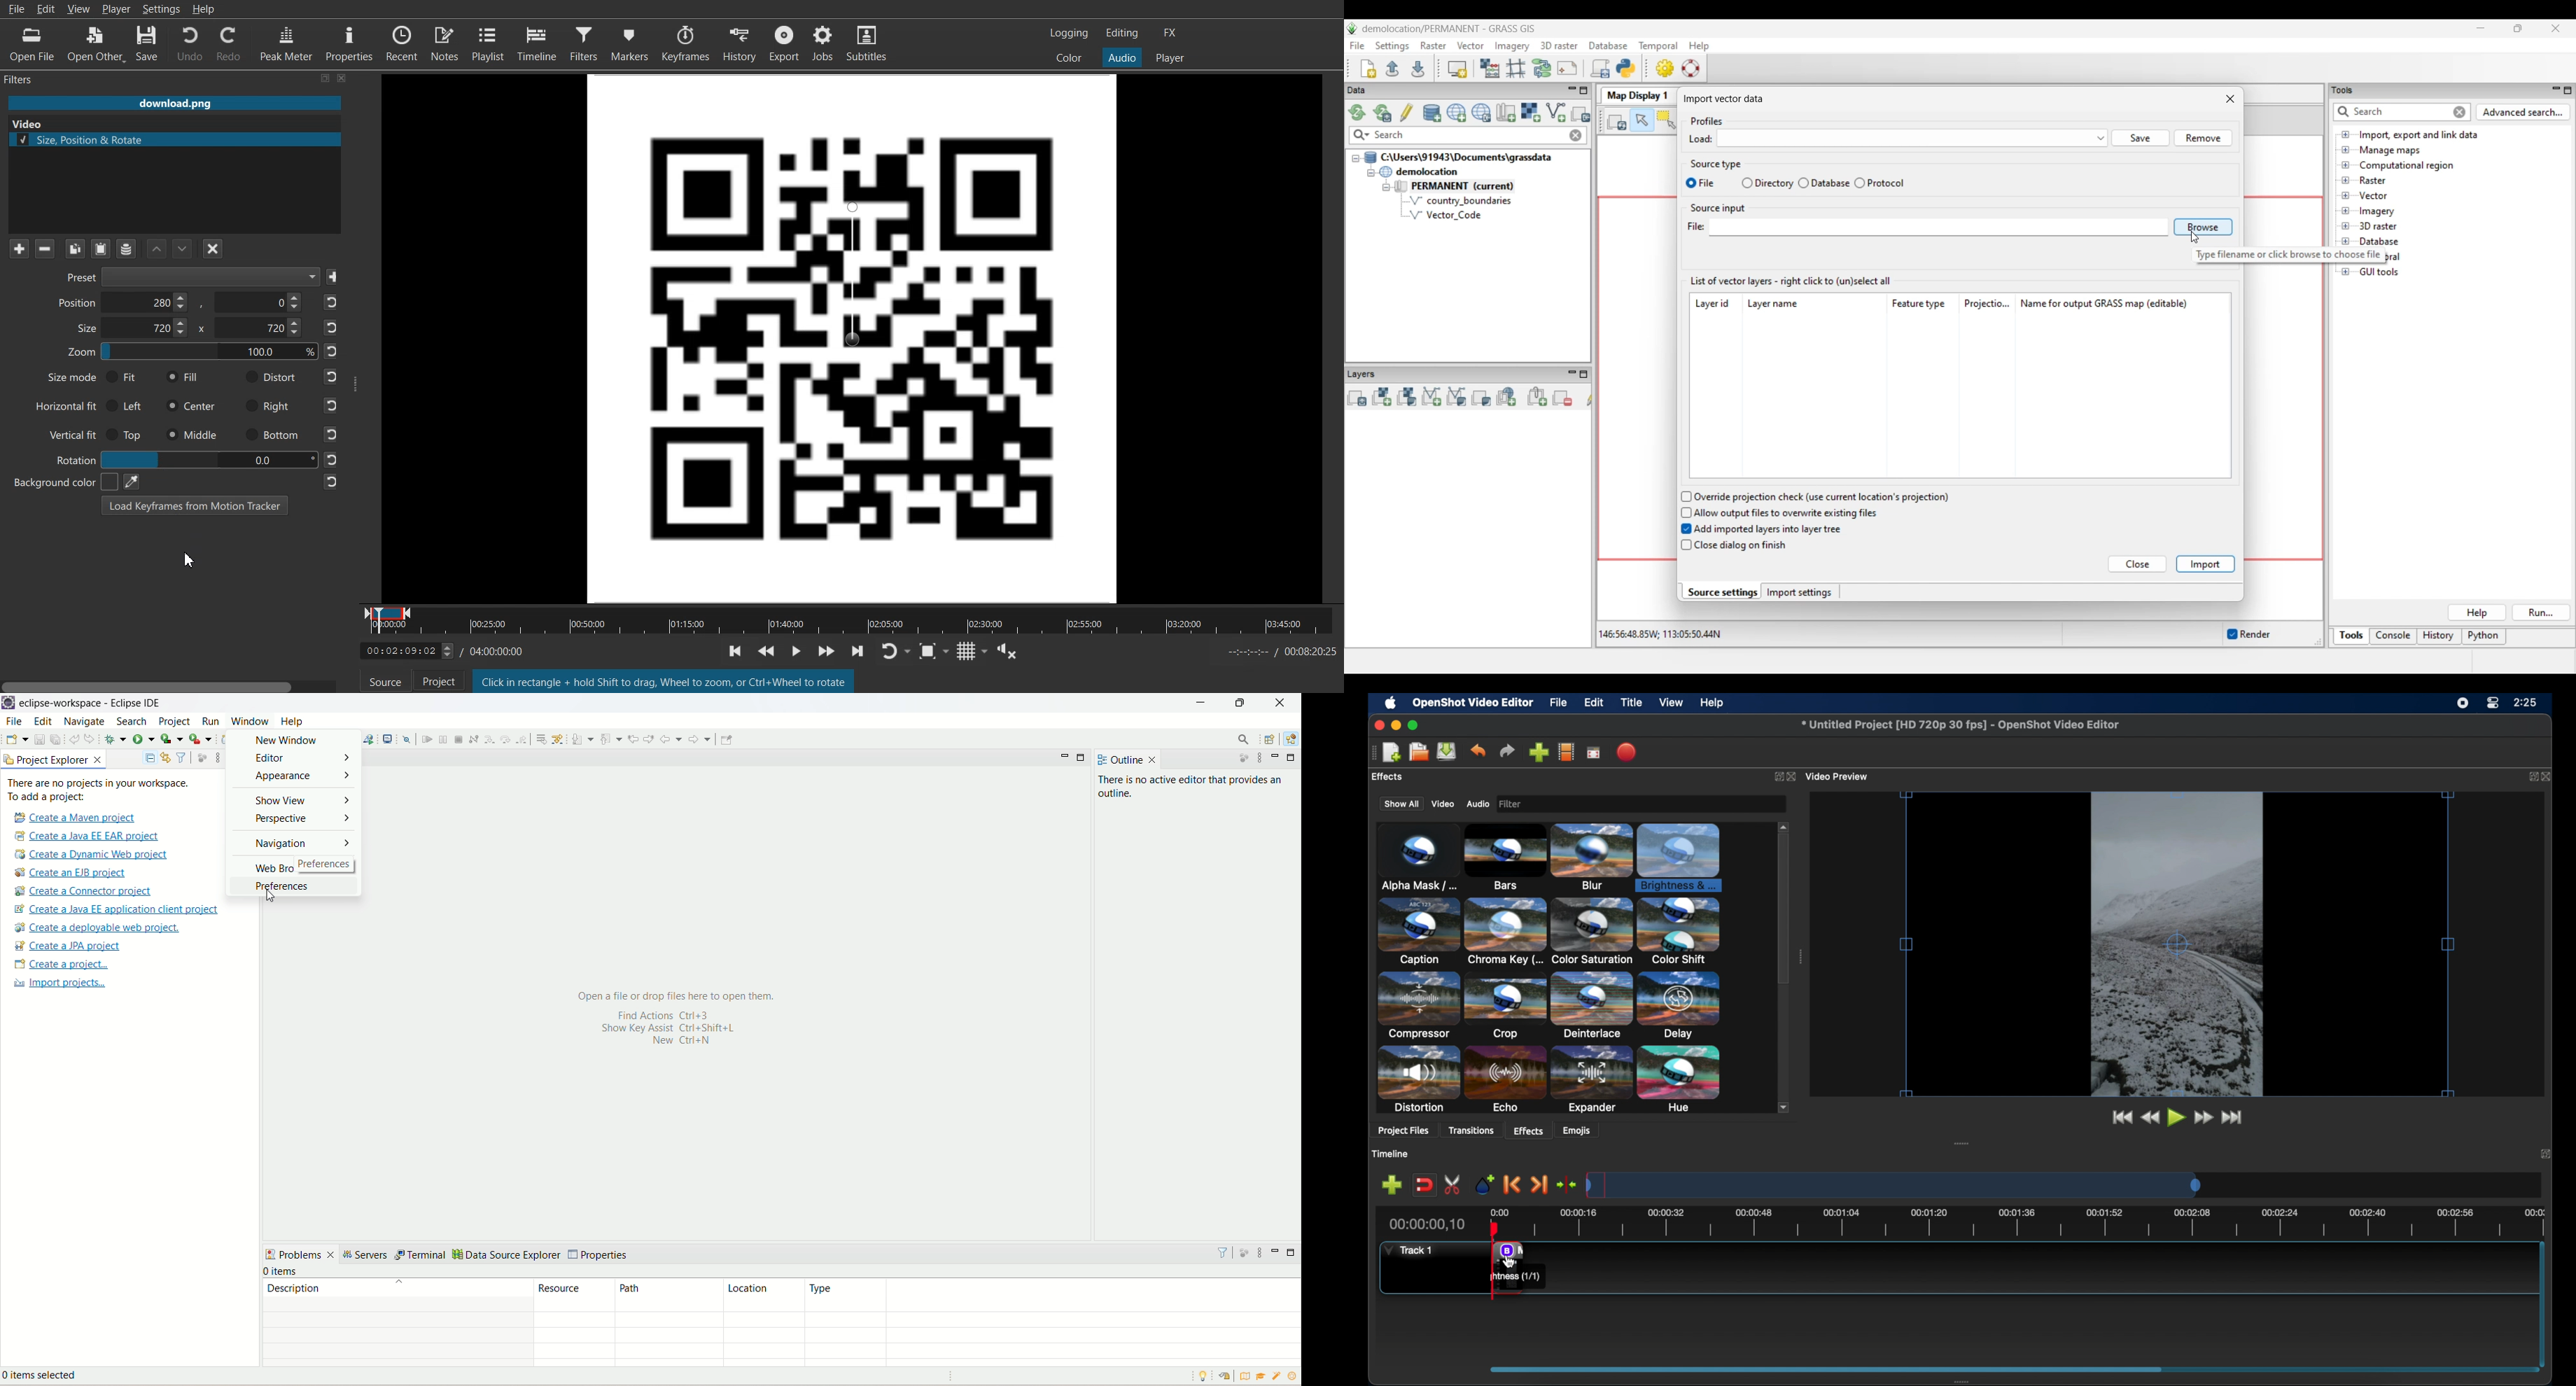  Describe the element at coordinates (1893, 1184) in the screenshot. I see `timeline scale` at that location.